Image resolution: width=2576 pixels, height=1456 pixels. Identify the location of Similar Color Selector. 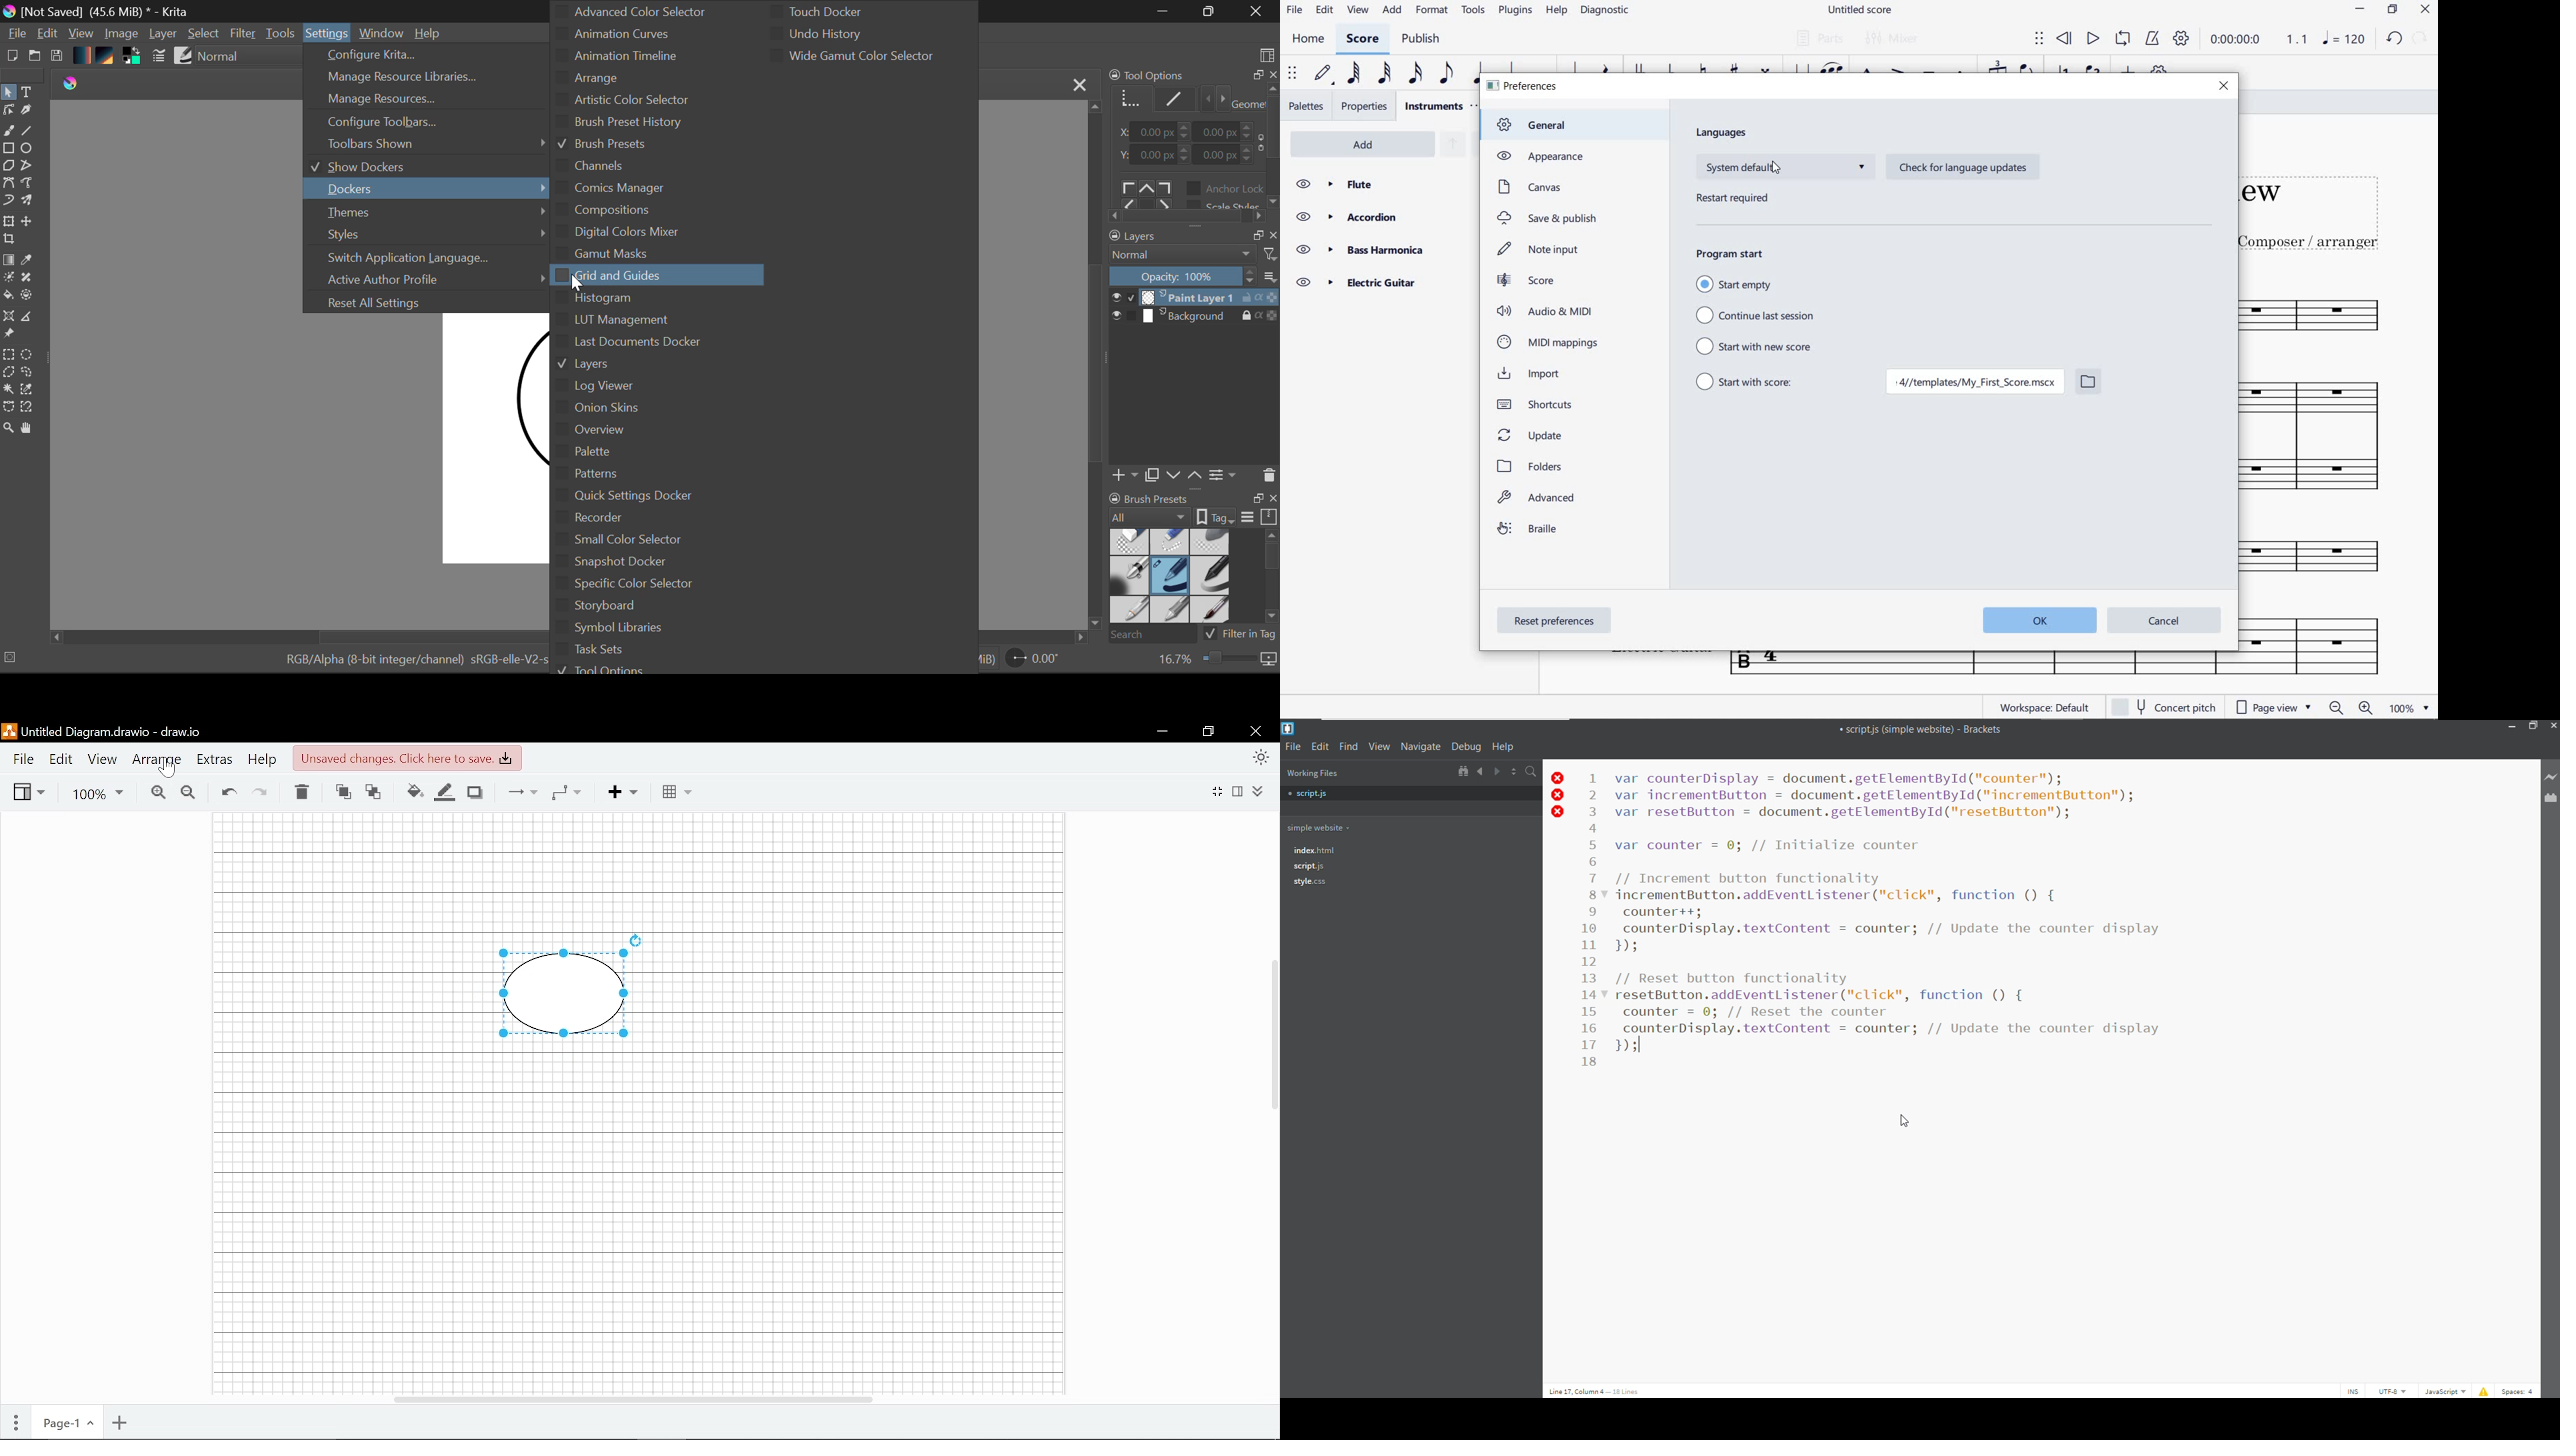
(29, 391).